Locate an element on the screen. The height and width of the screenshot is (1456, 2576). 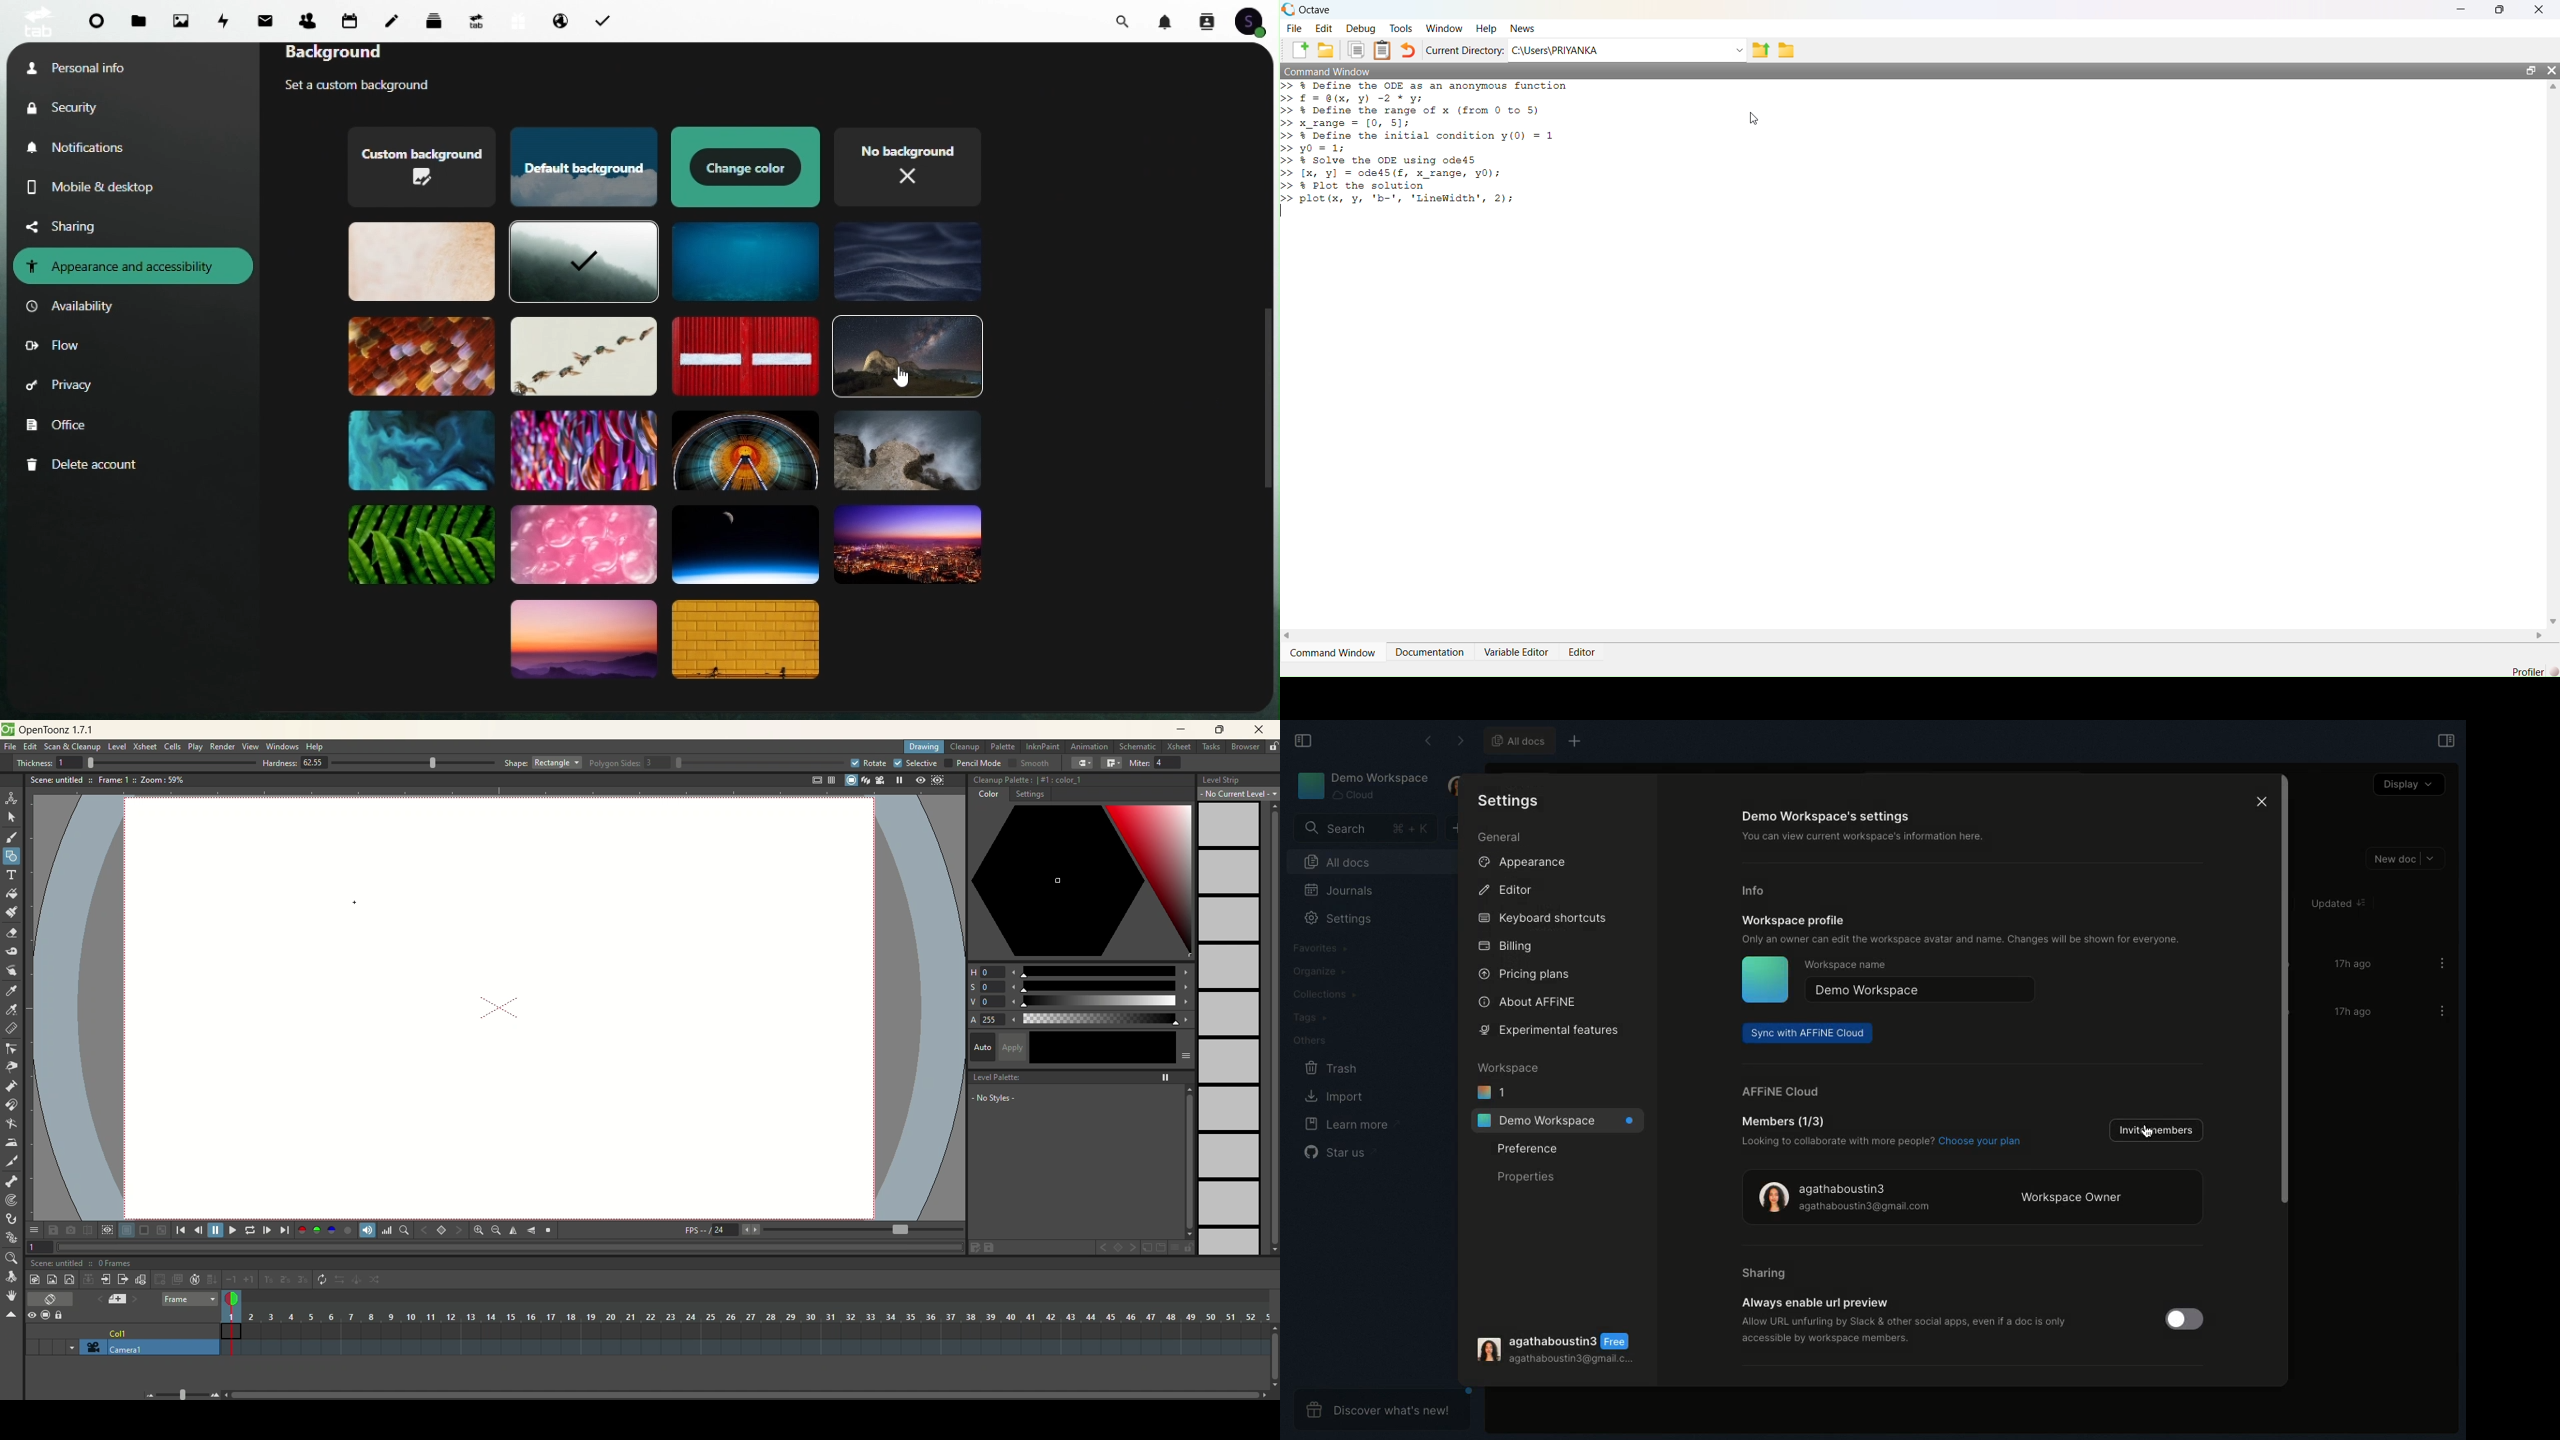
new page is located at coordinates (1159, 1248).